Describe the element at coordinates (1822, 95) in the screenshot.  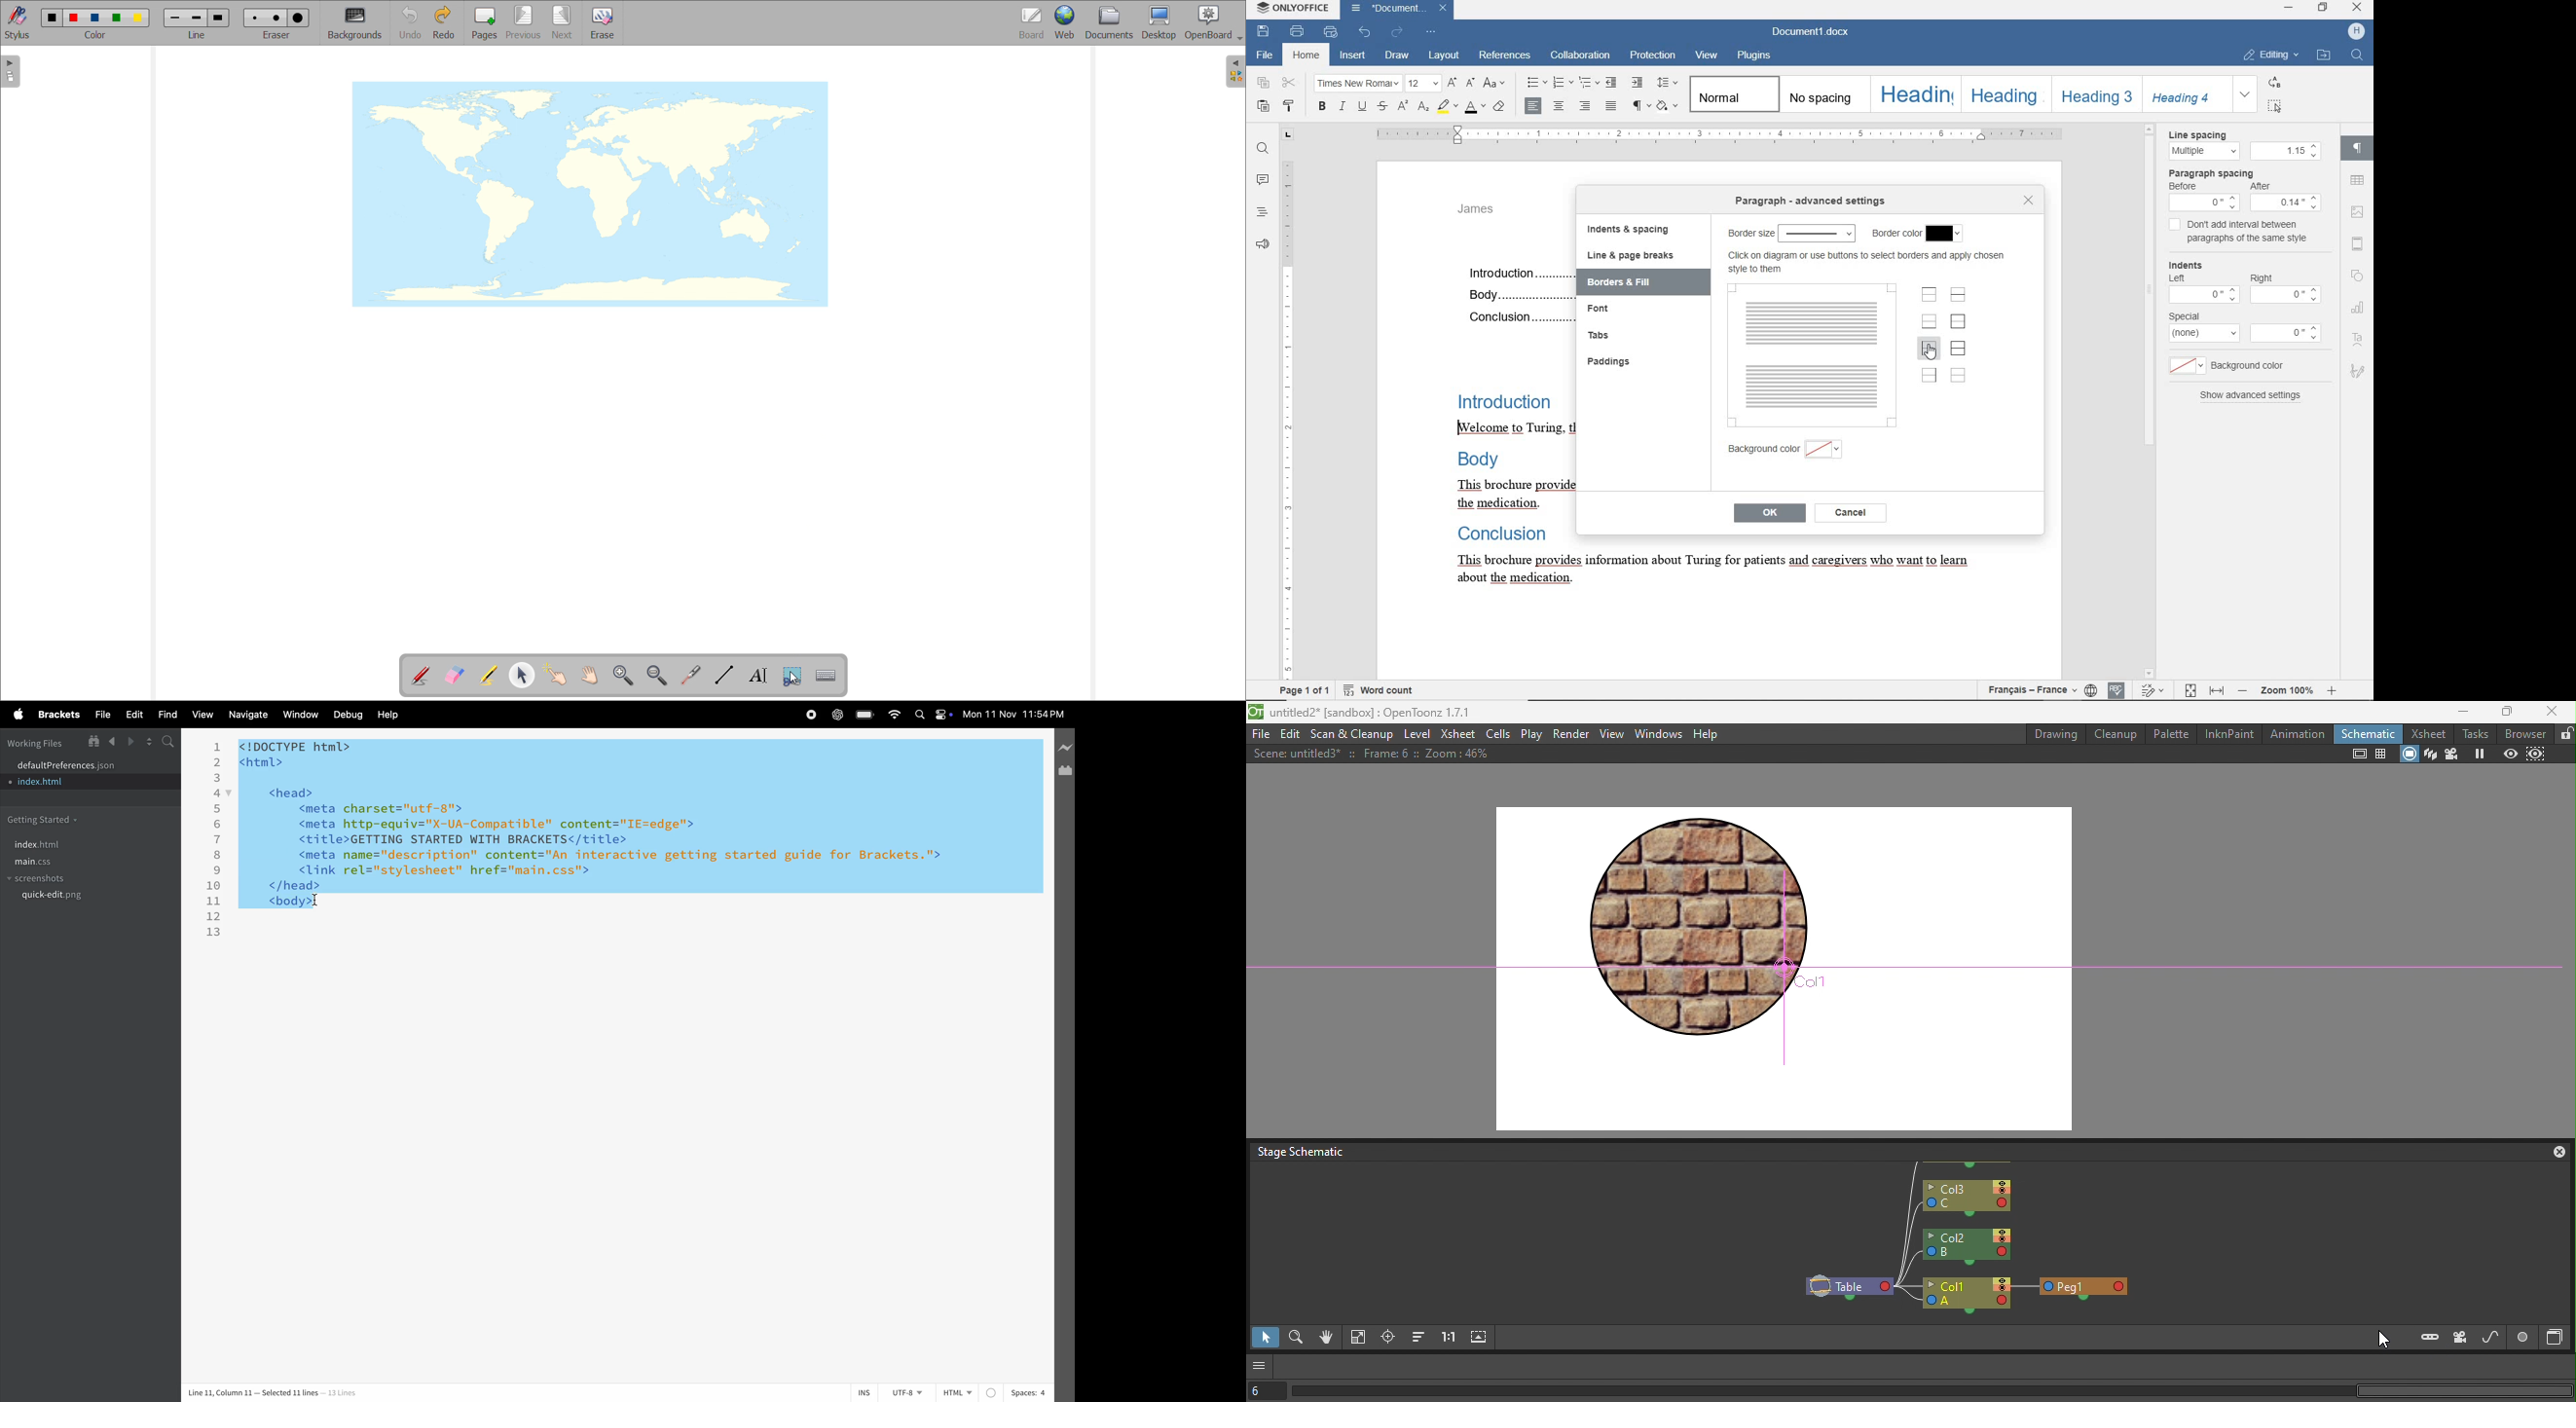
I see `no spacing` at that location.